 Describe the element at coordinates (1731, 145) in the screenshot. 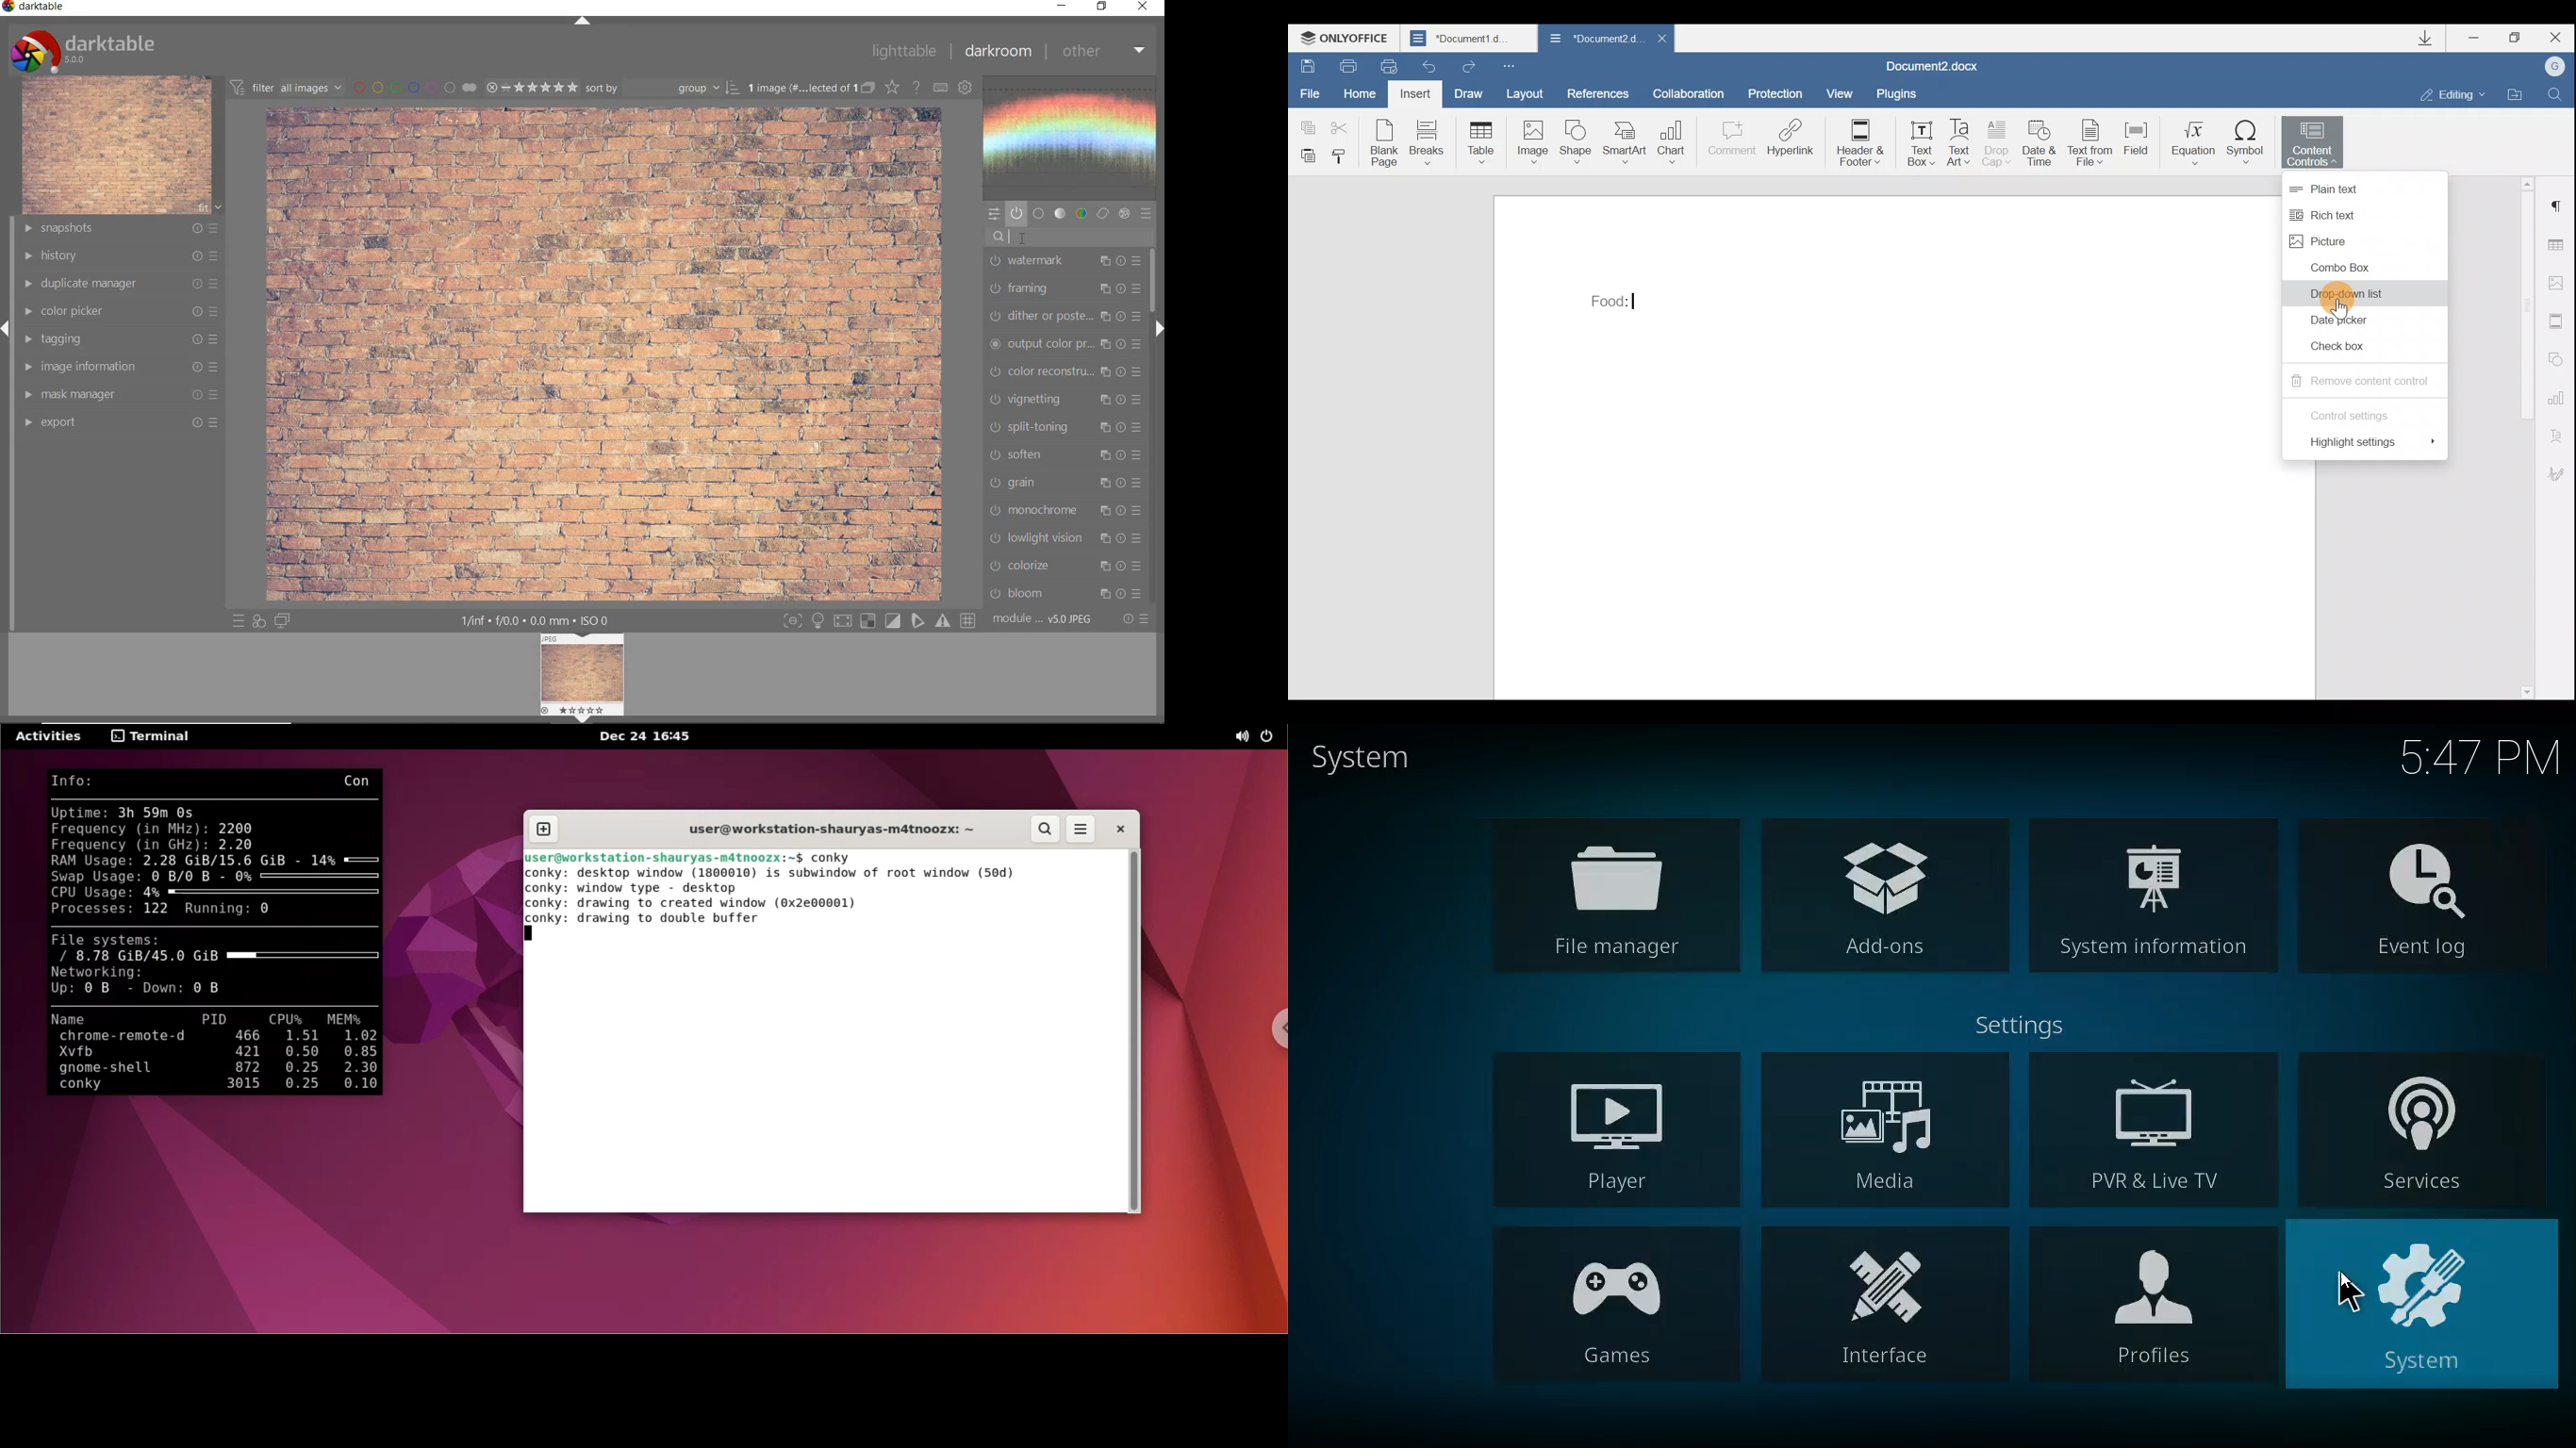

I see `Comment` at that location.